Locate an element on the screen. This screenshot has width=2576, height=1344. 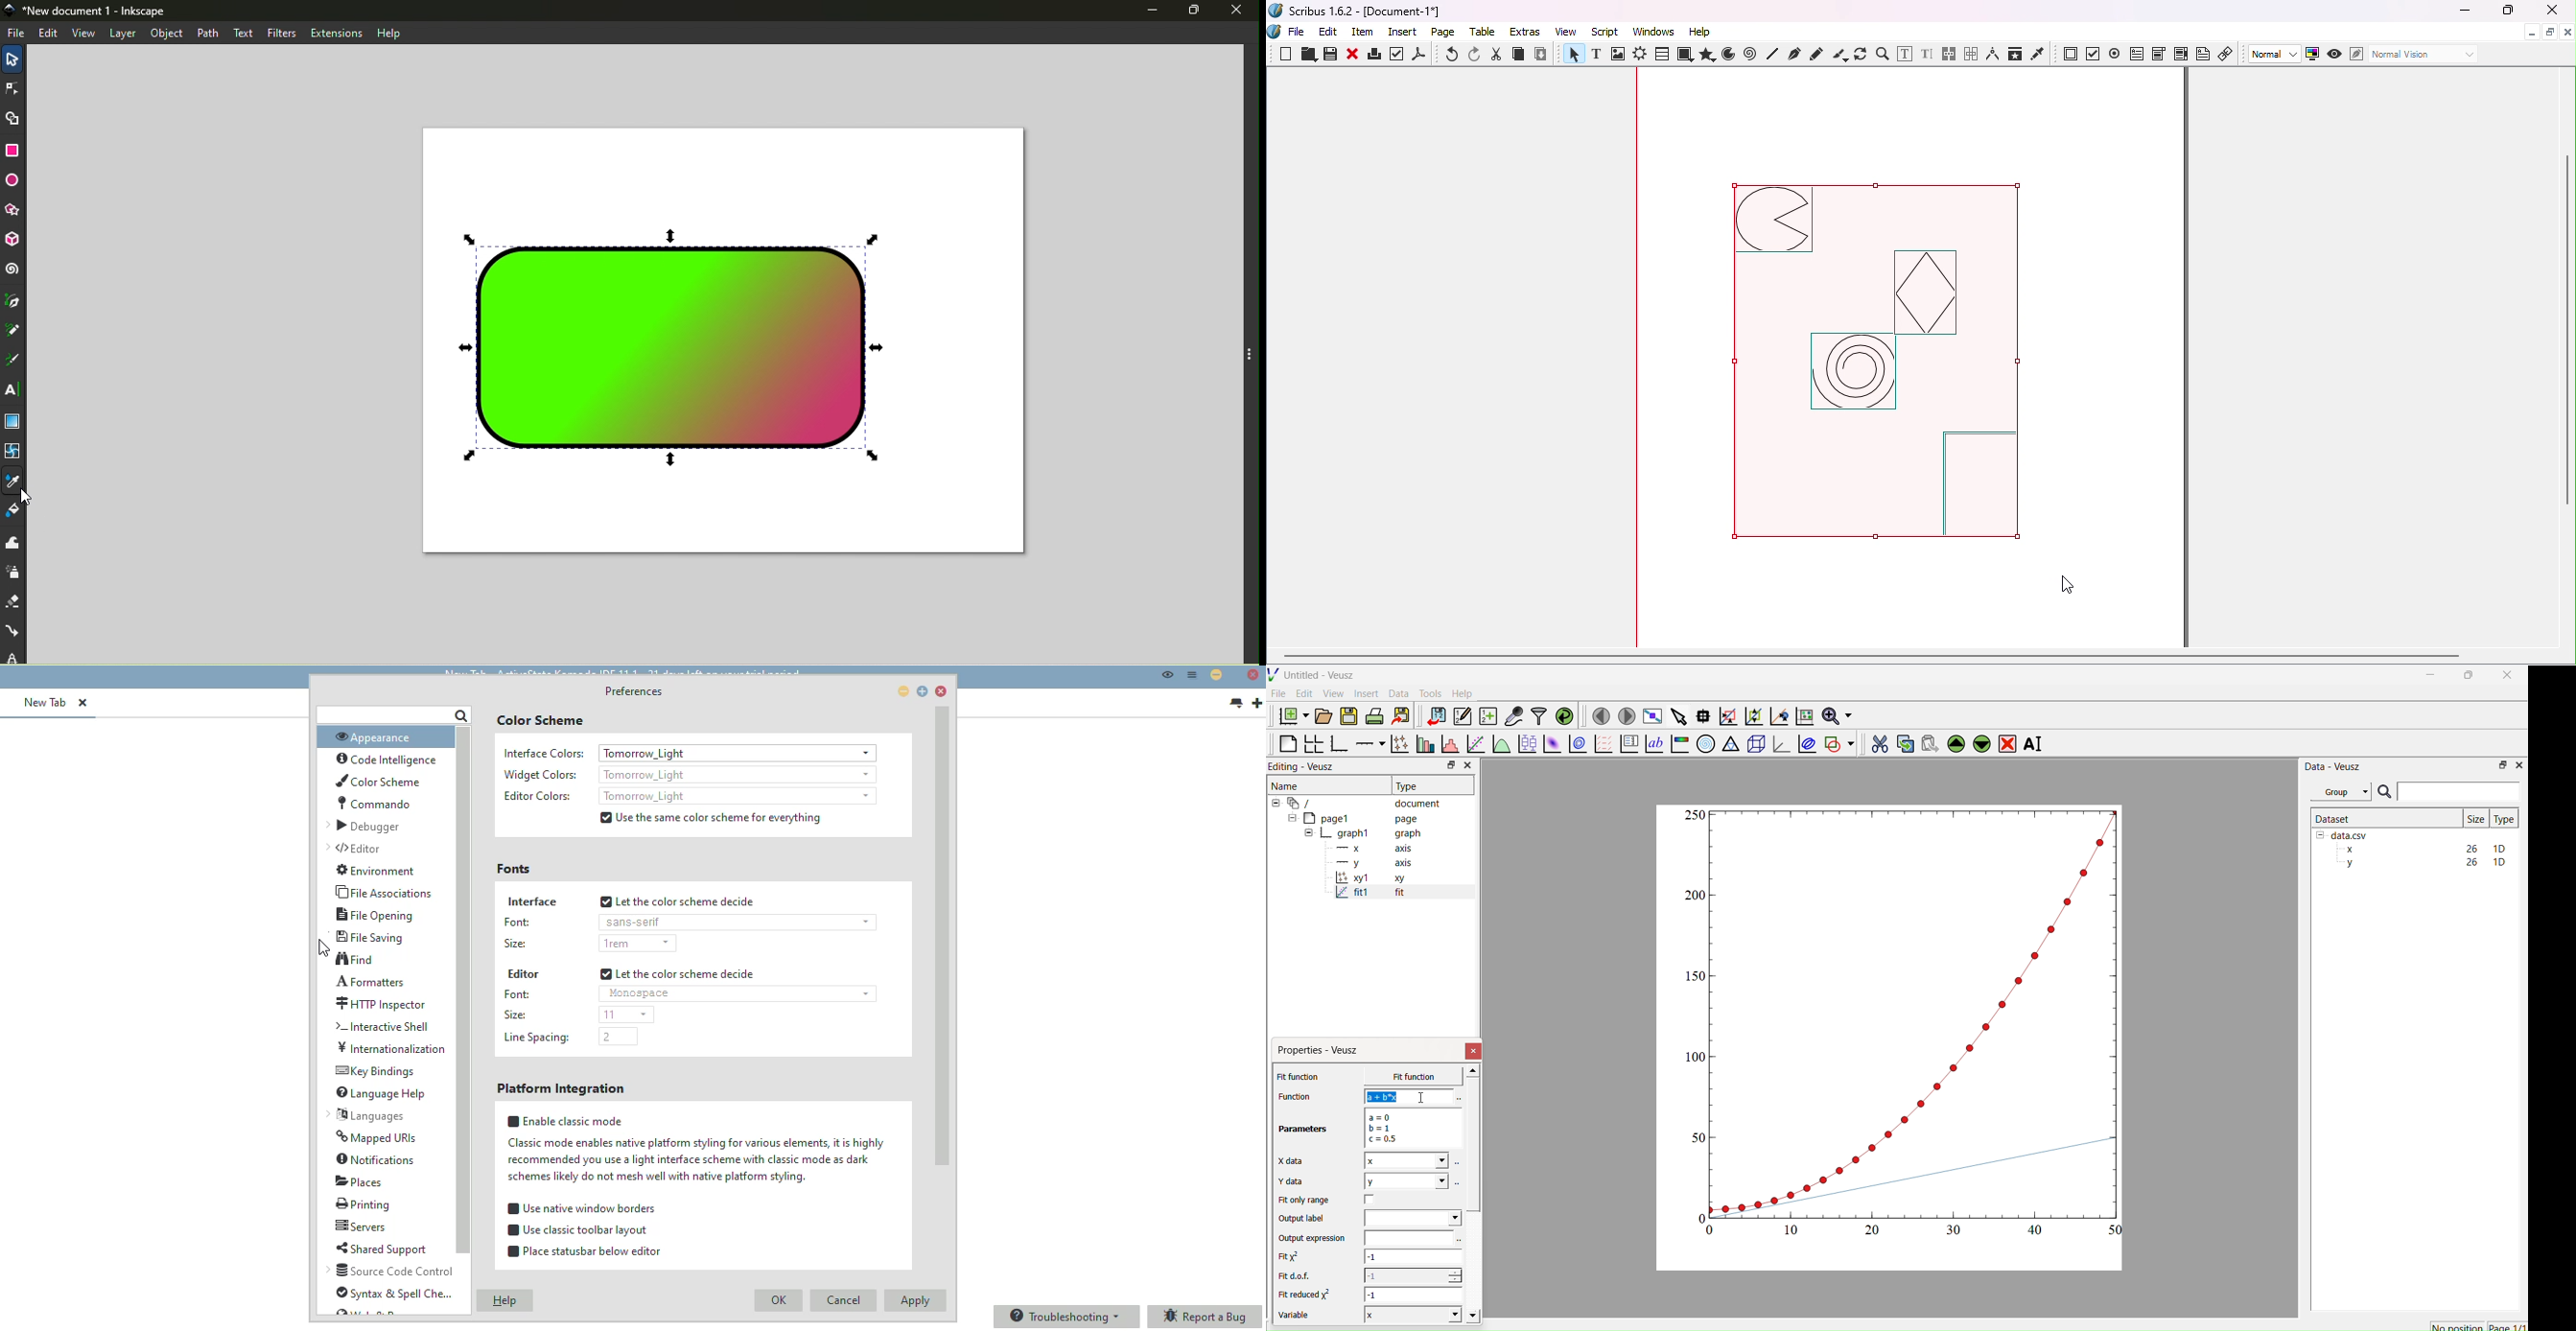
Plot box plots is located at coordinates (1527, 744).